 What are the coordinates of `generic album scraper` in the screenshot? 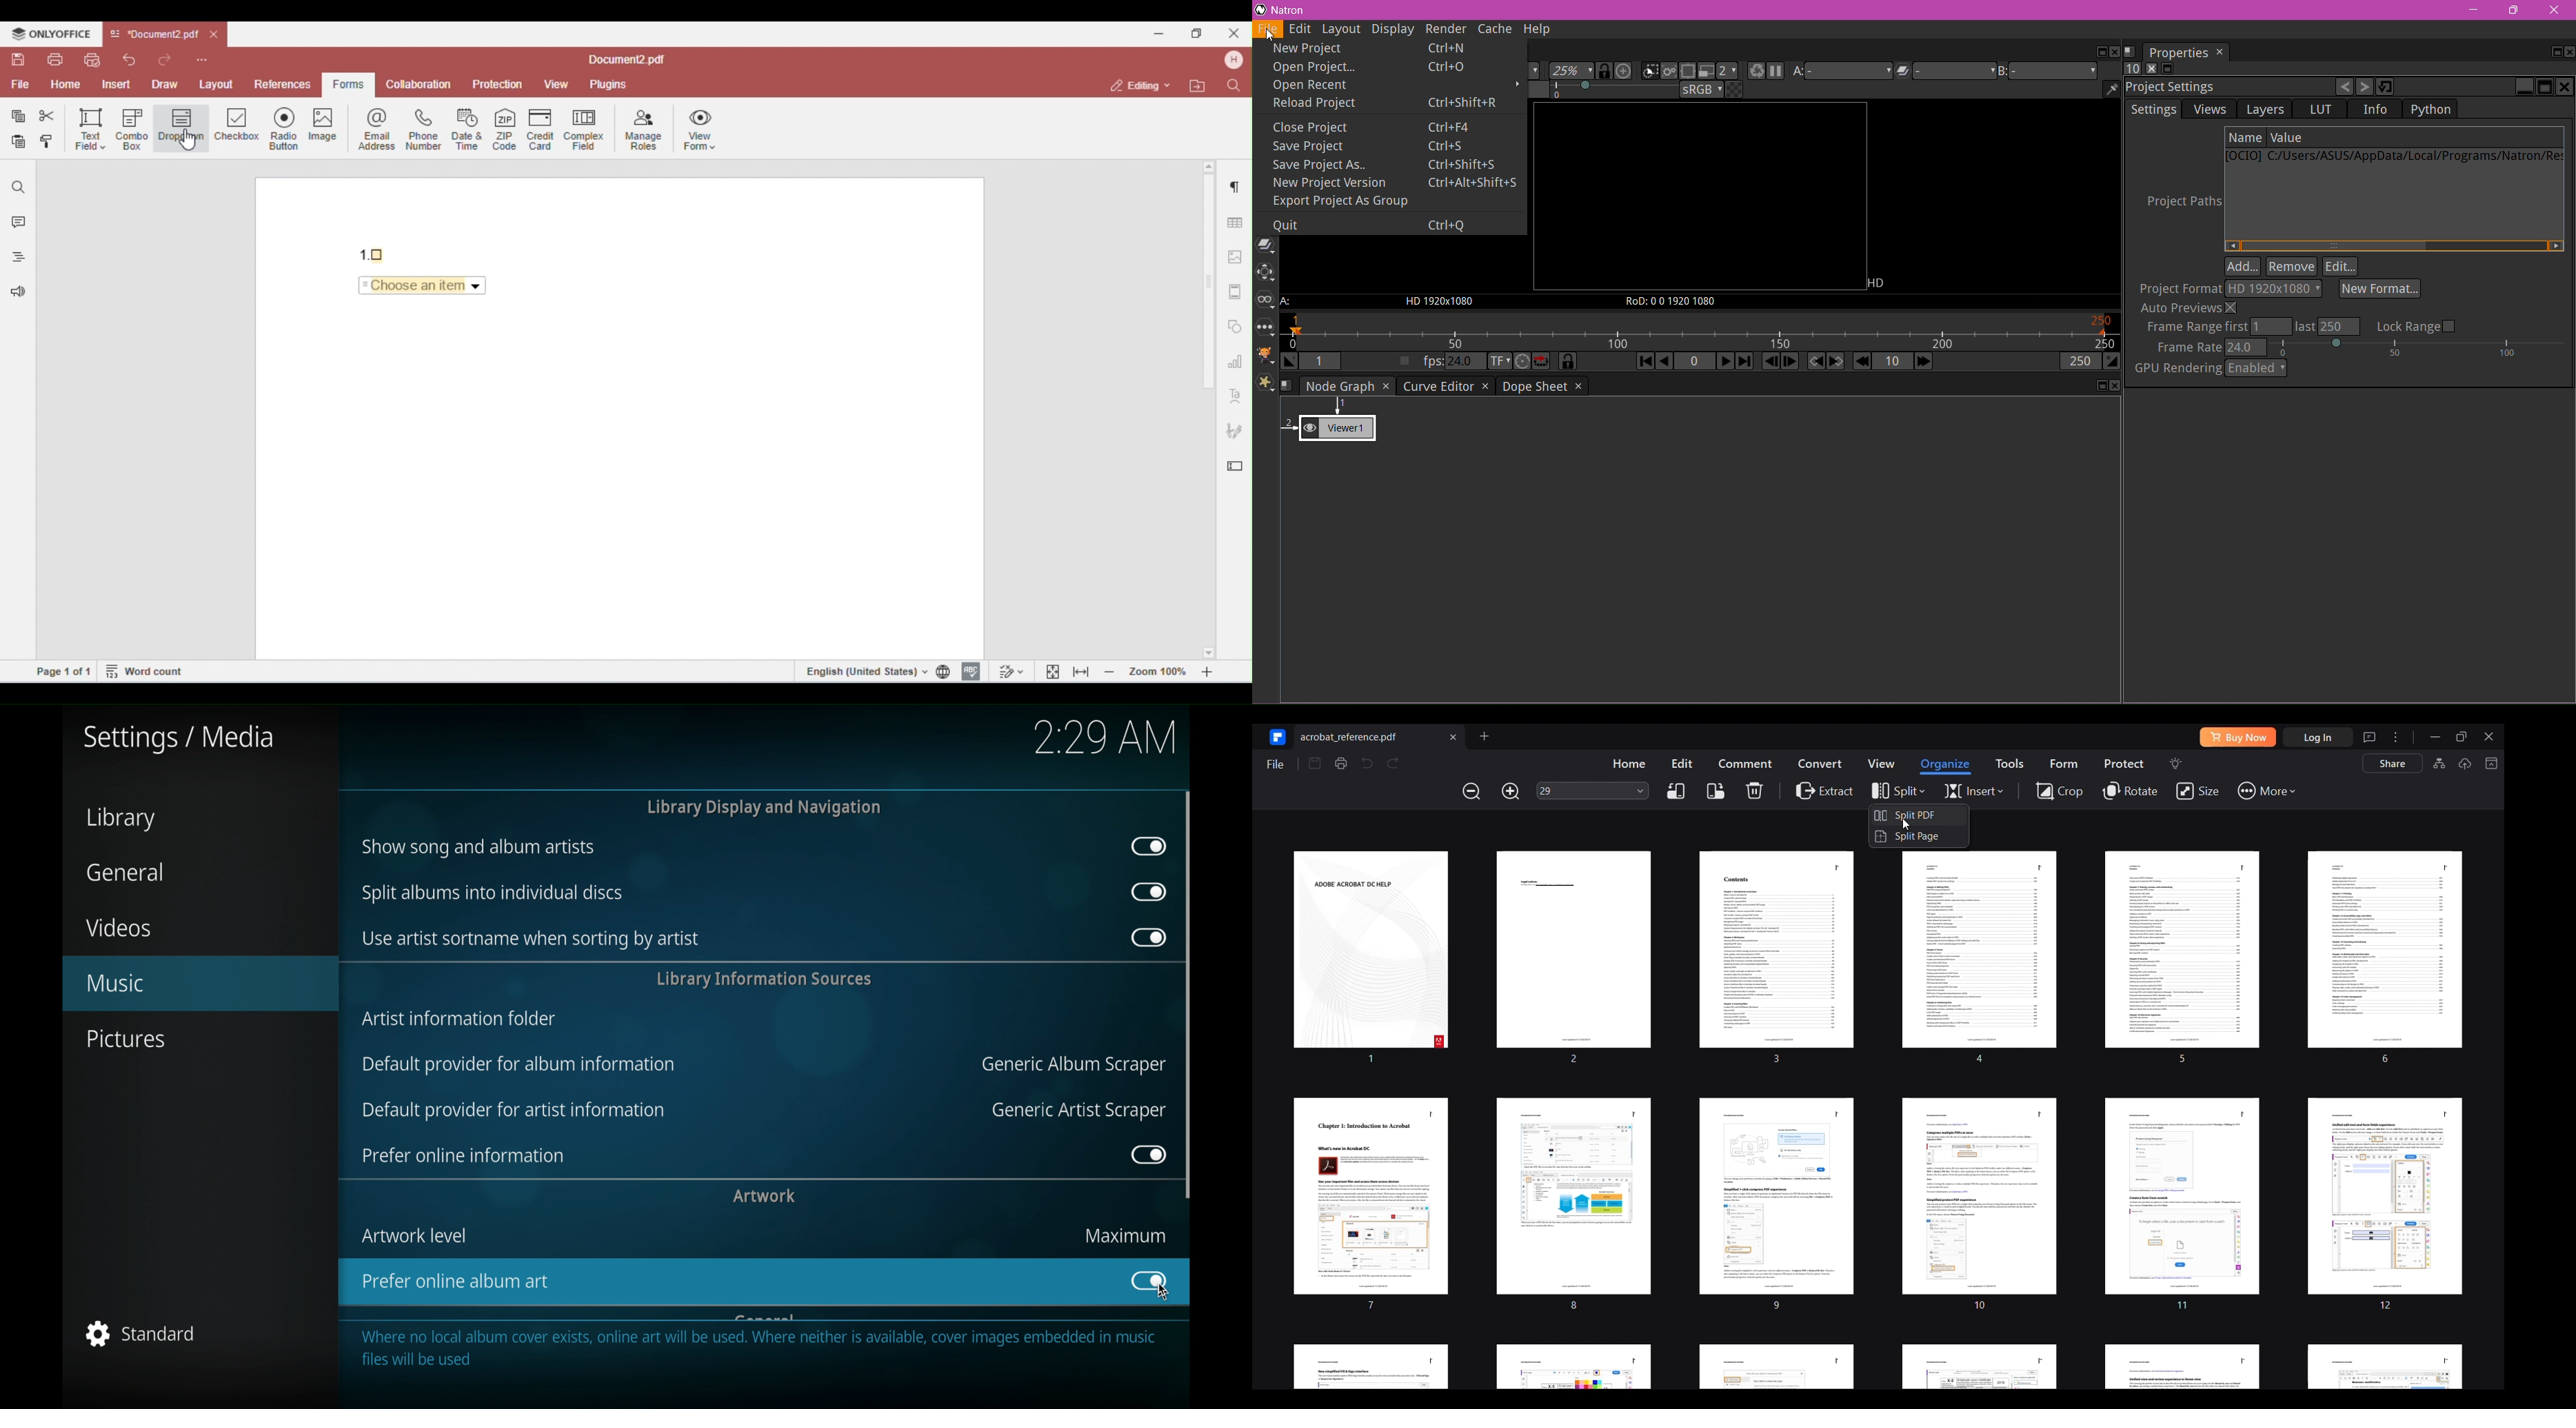 It's located at (1072, 1065).